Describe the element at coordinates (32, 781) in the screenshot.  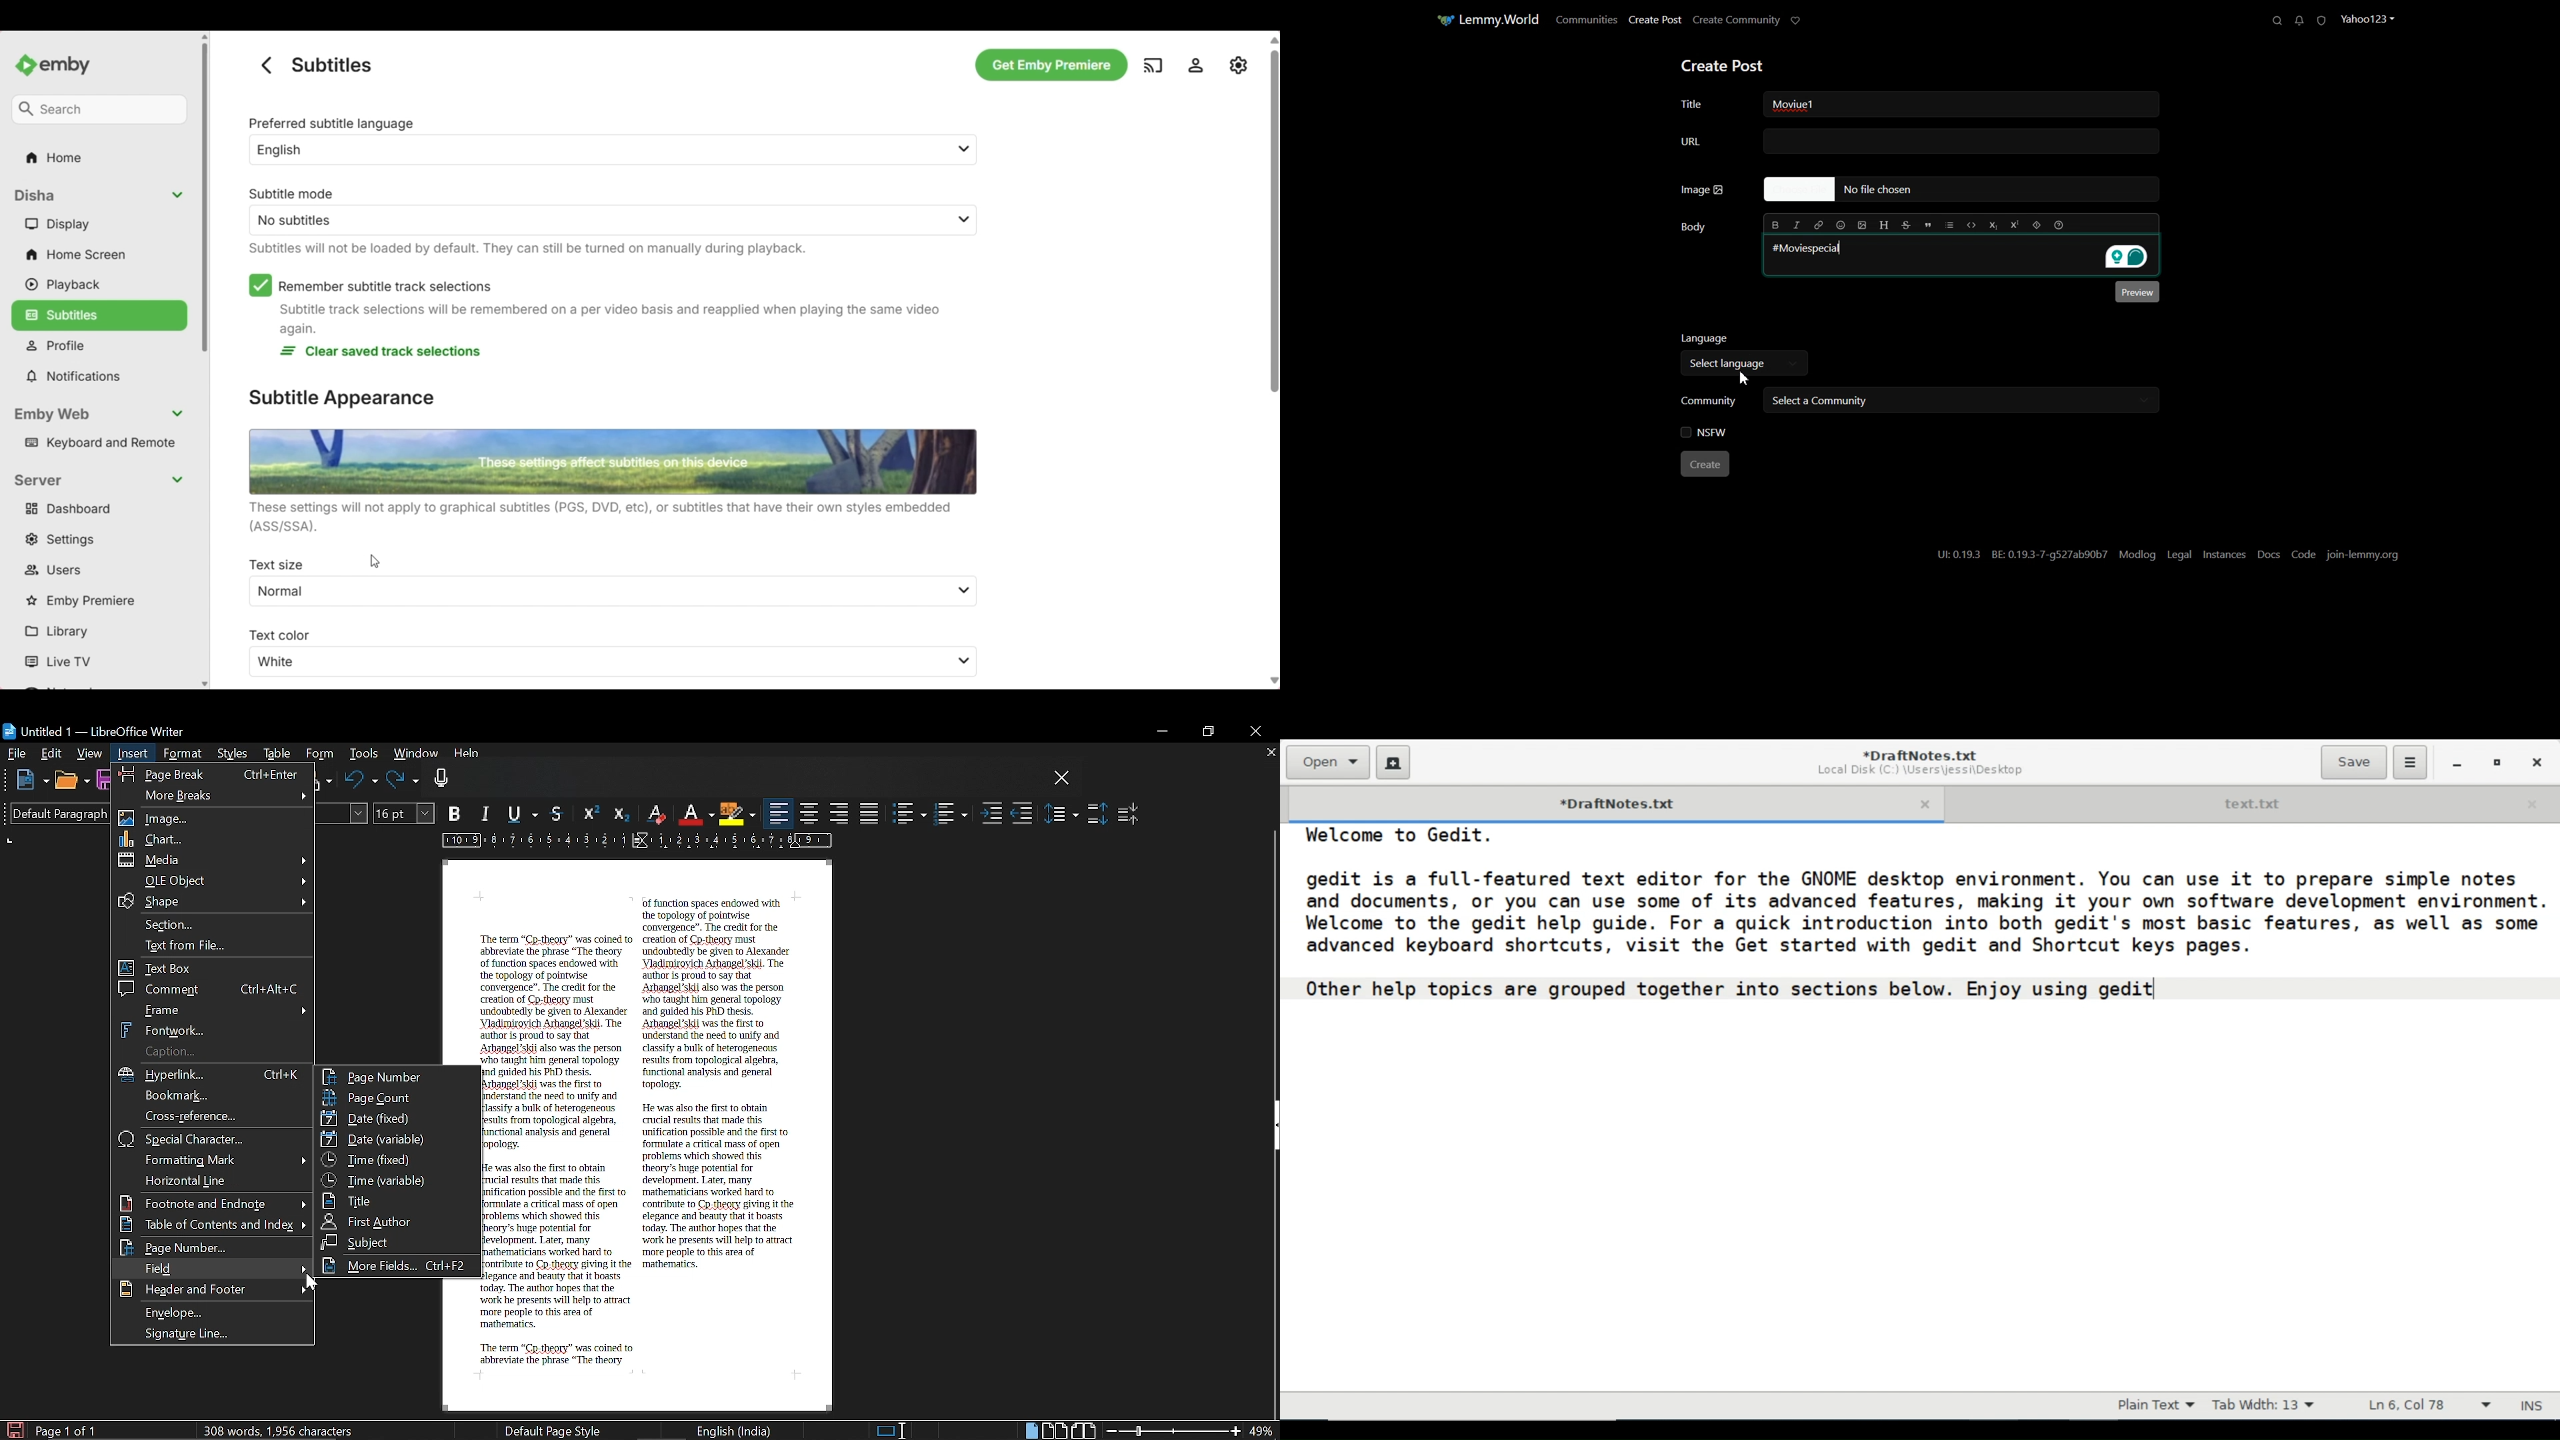
I see `New` at that location.